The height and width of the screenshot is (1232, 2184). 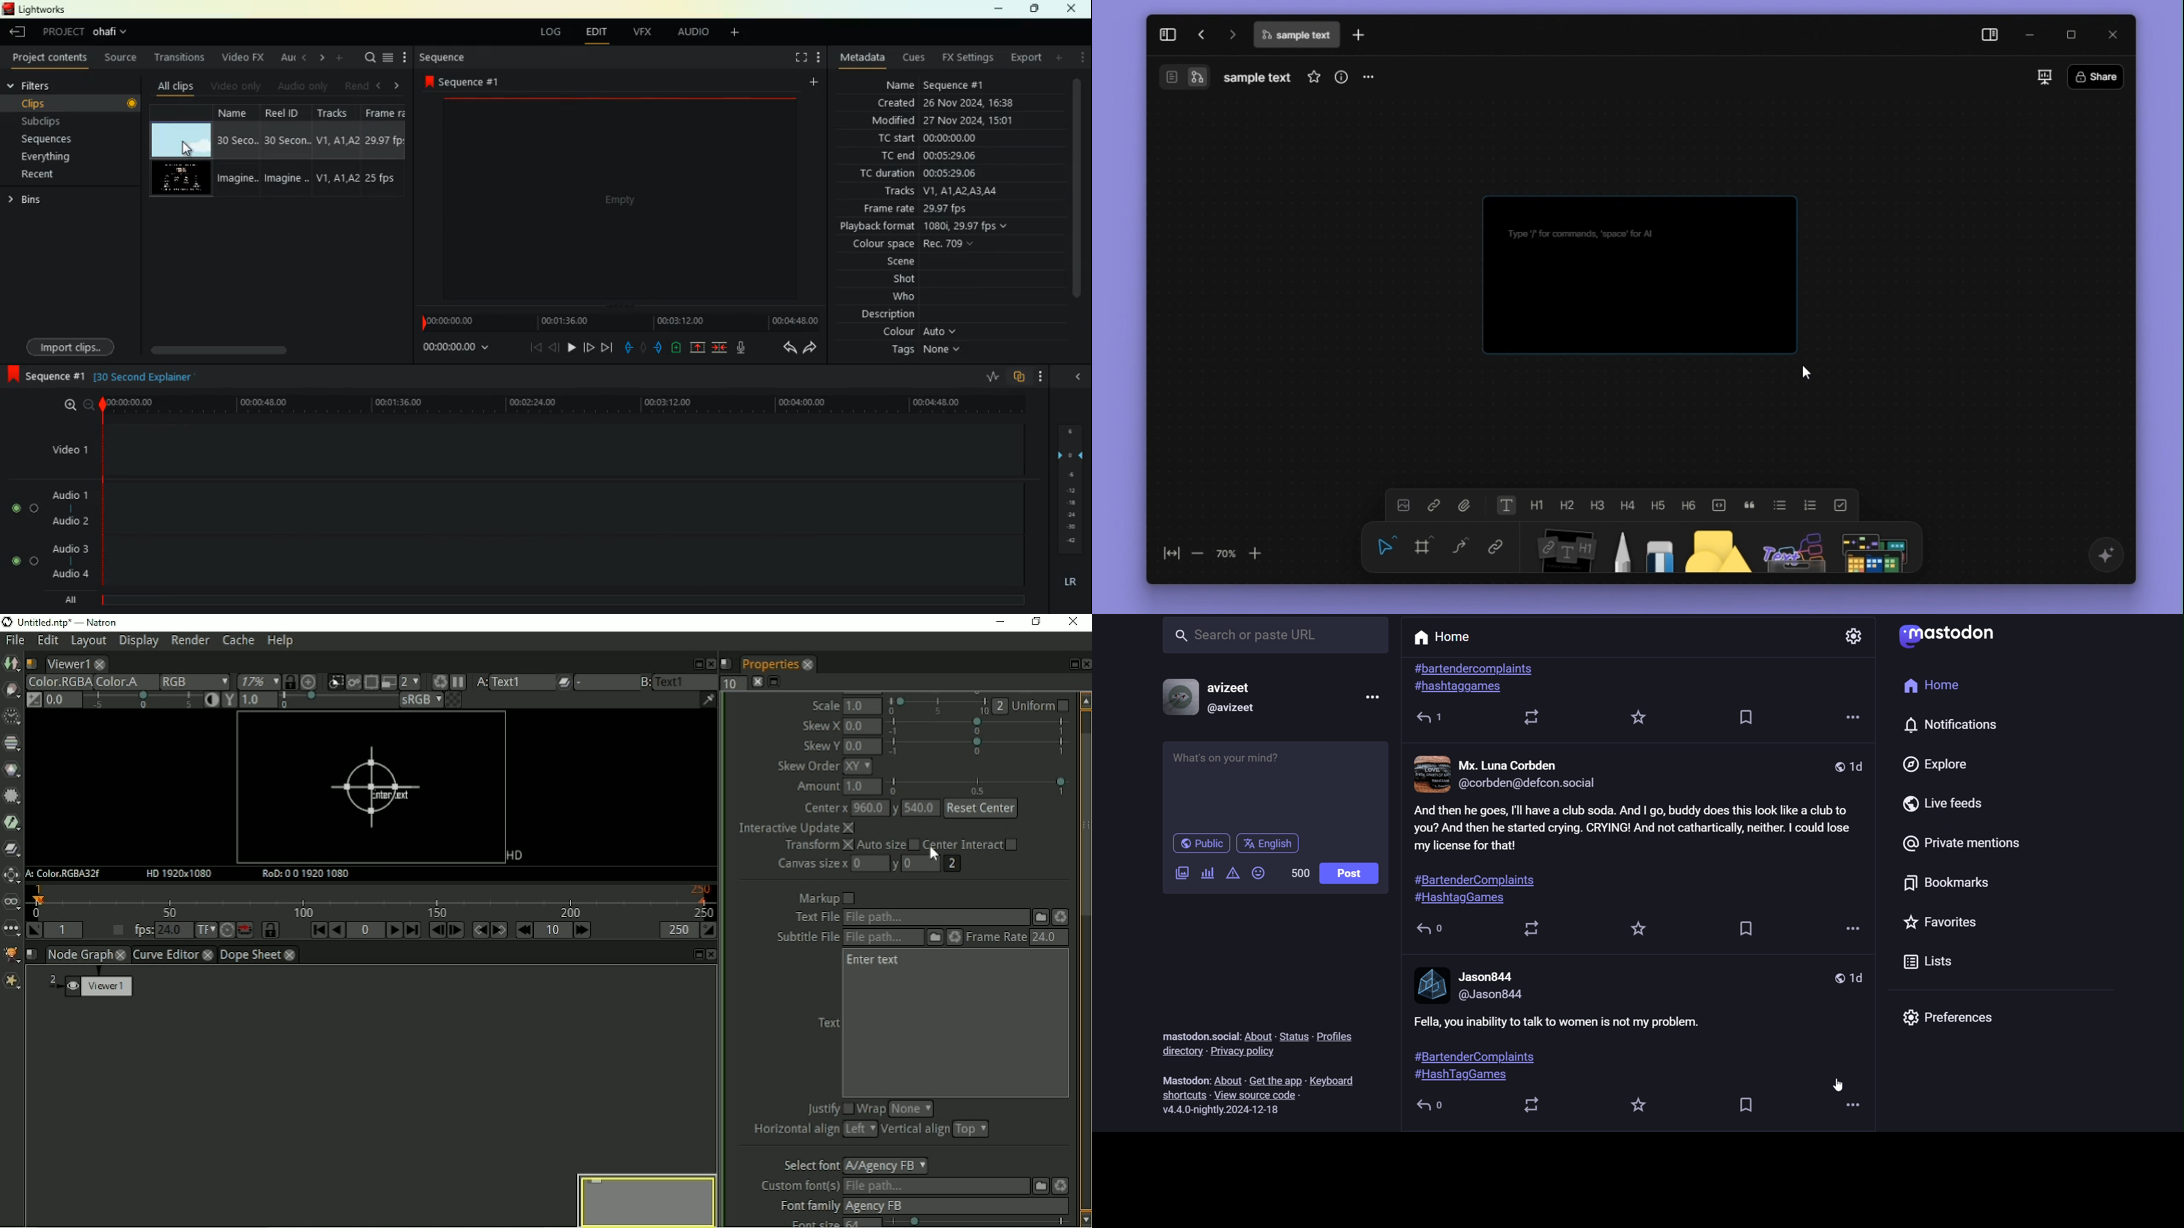 I want to click on settings, so click(x=1857, y=635).